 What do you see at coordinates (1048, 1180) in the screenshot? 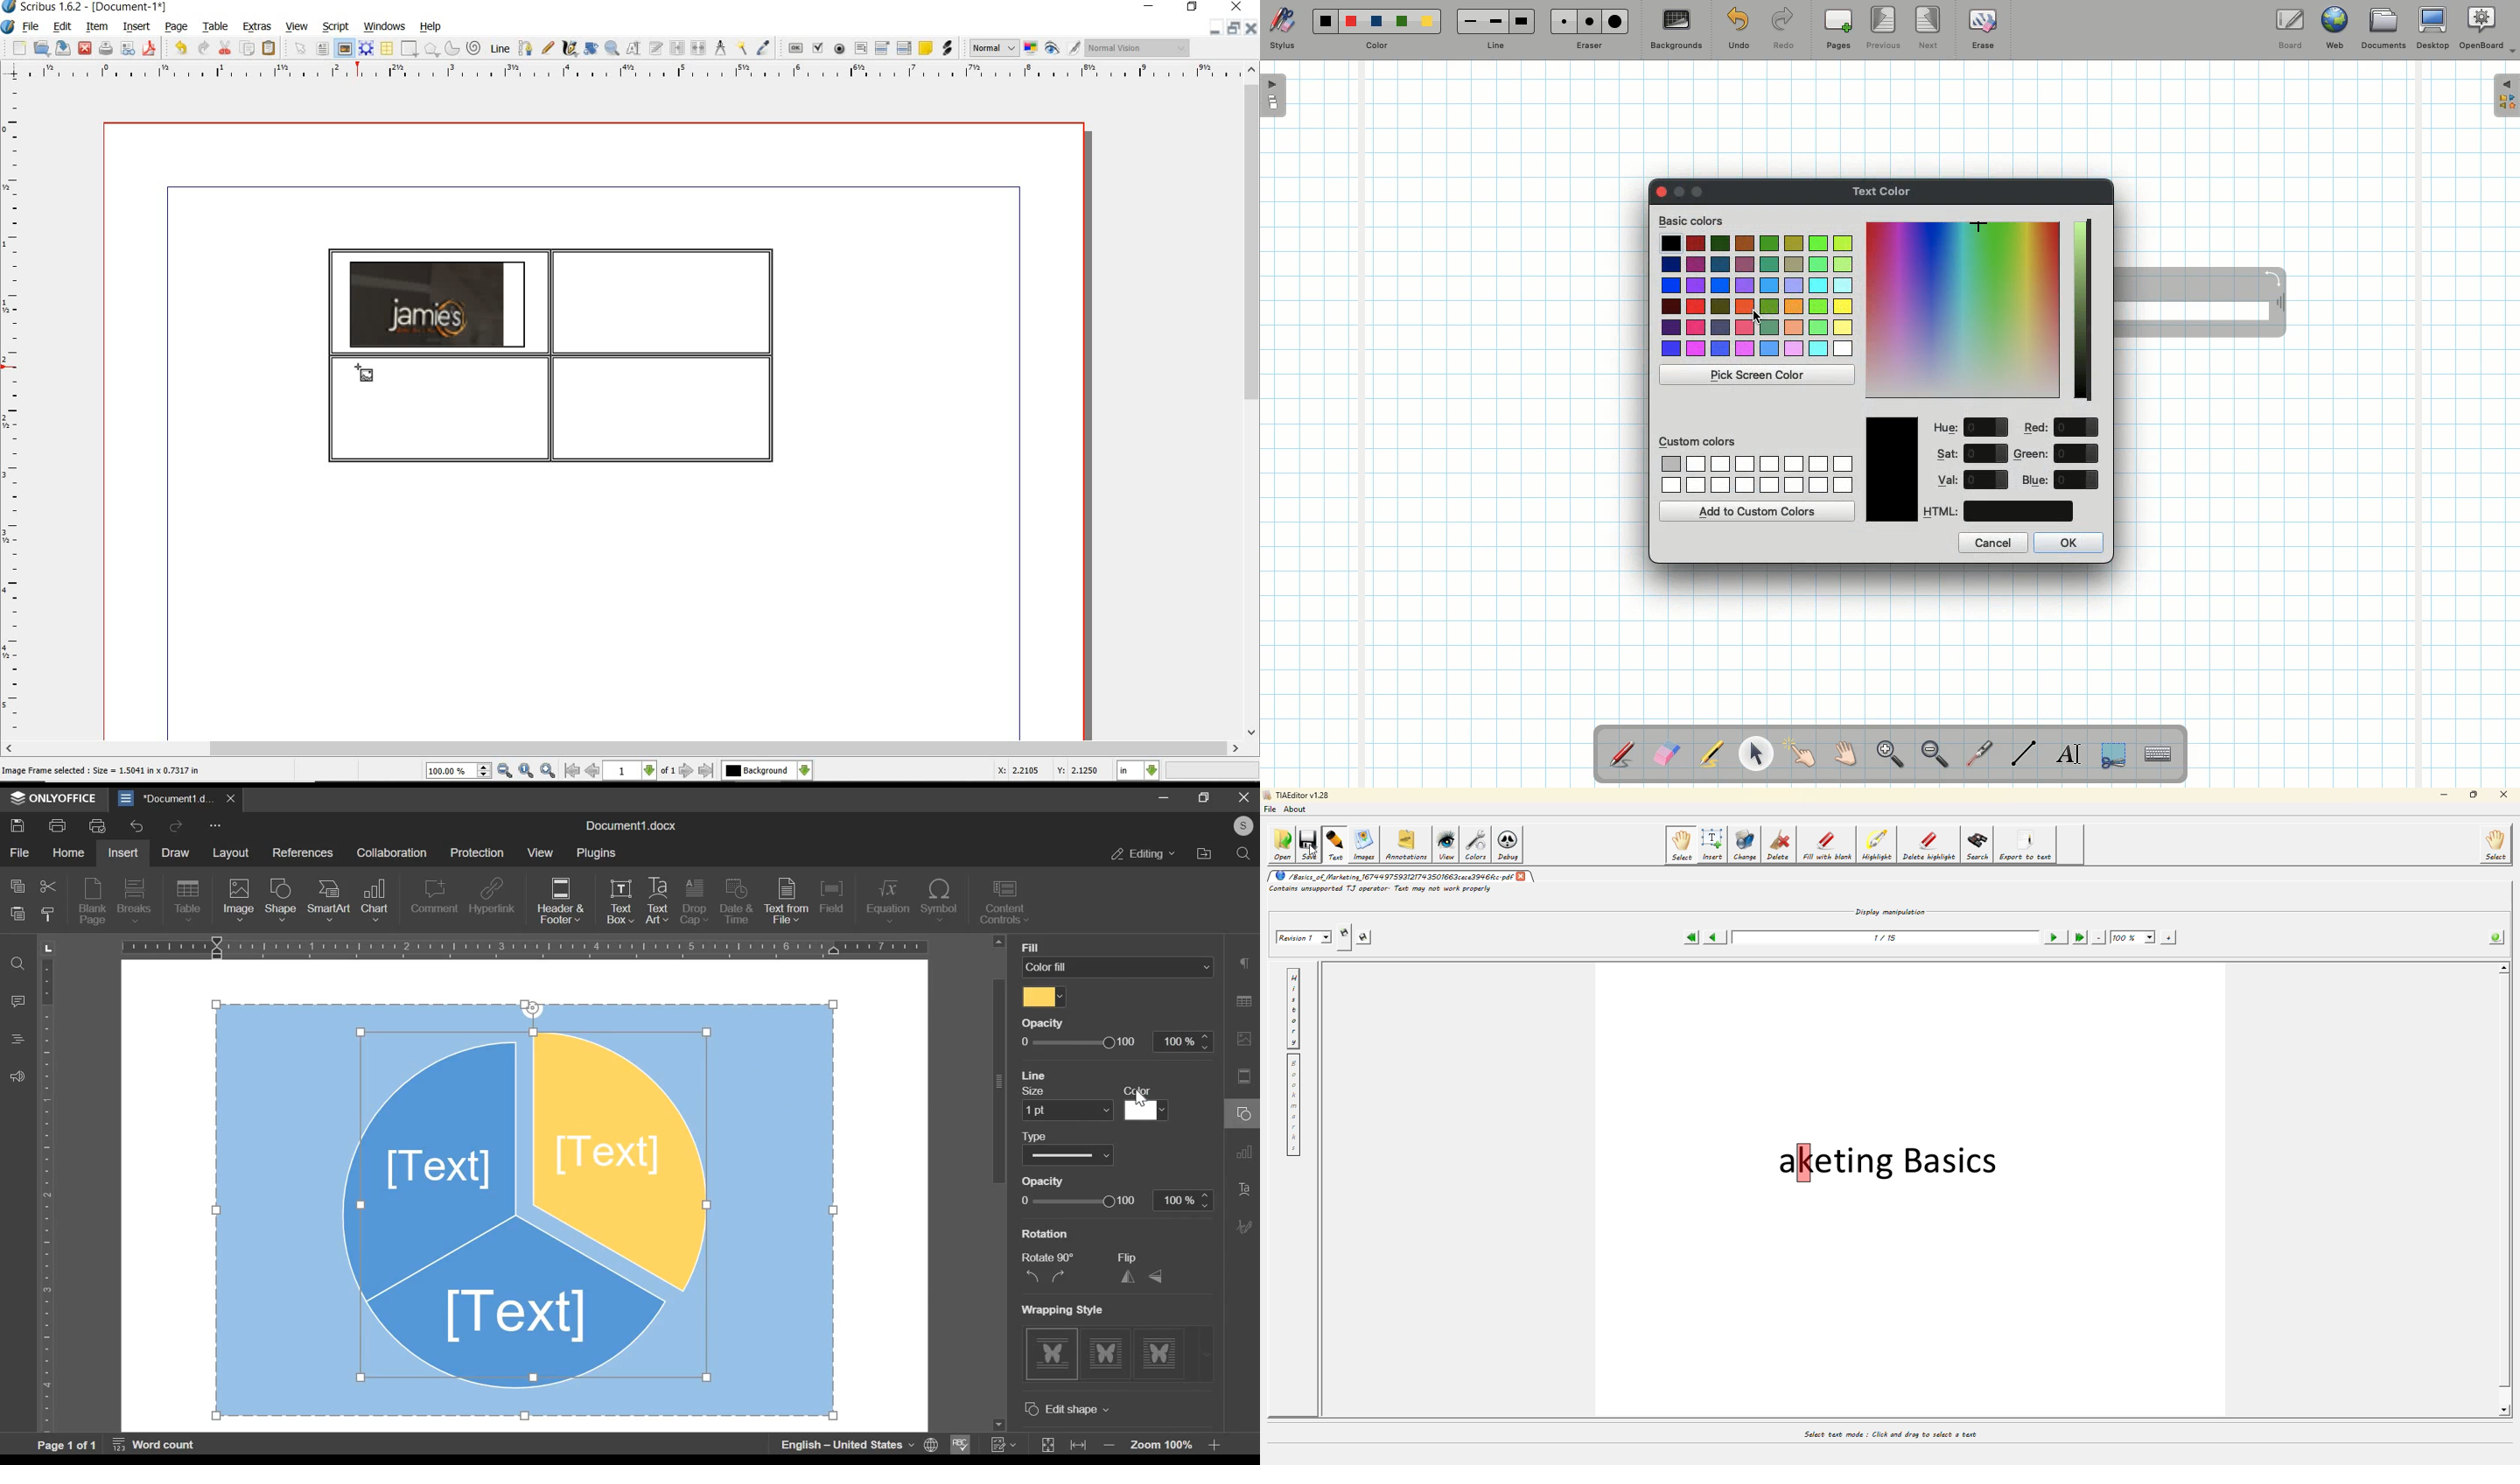
I see `` at bounding box center [1048, 1180].